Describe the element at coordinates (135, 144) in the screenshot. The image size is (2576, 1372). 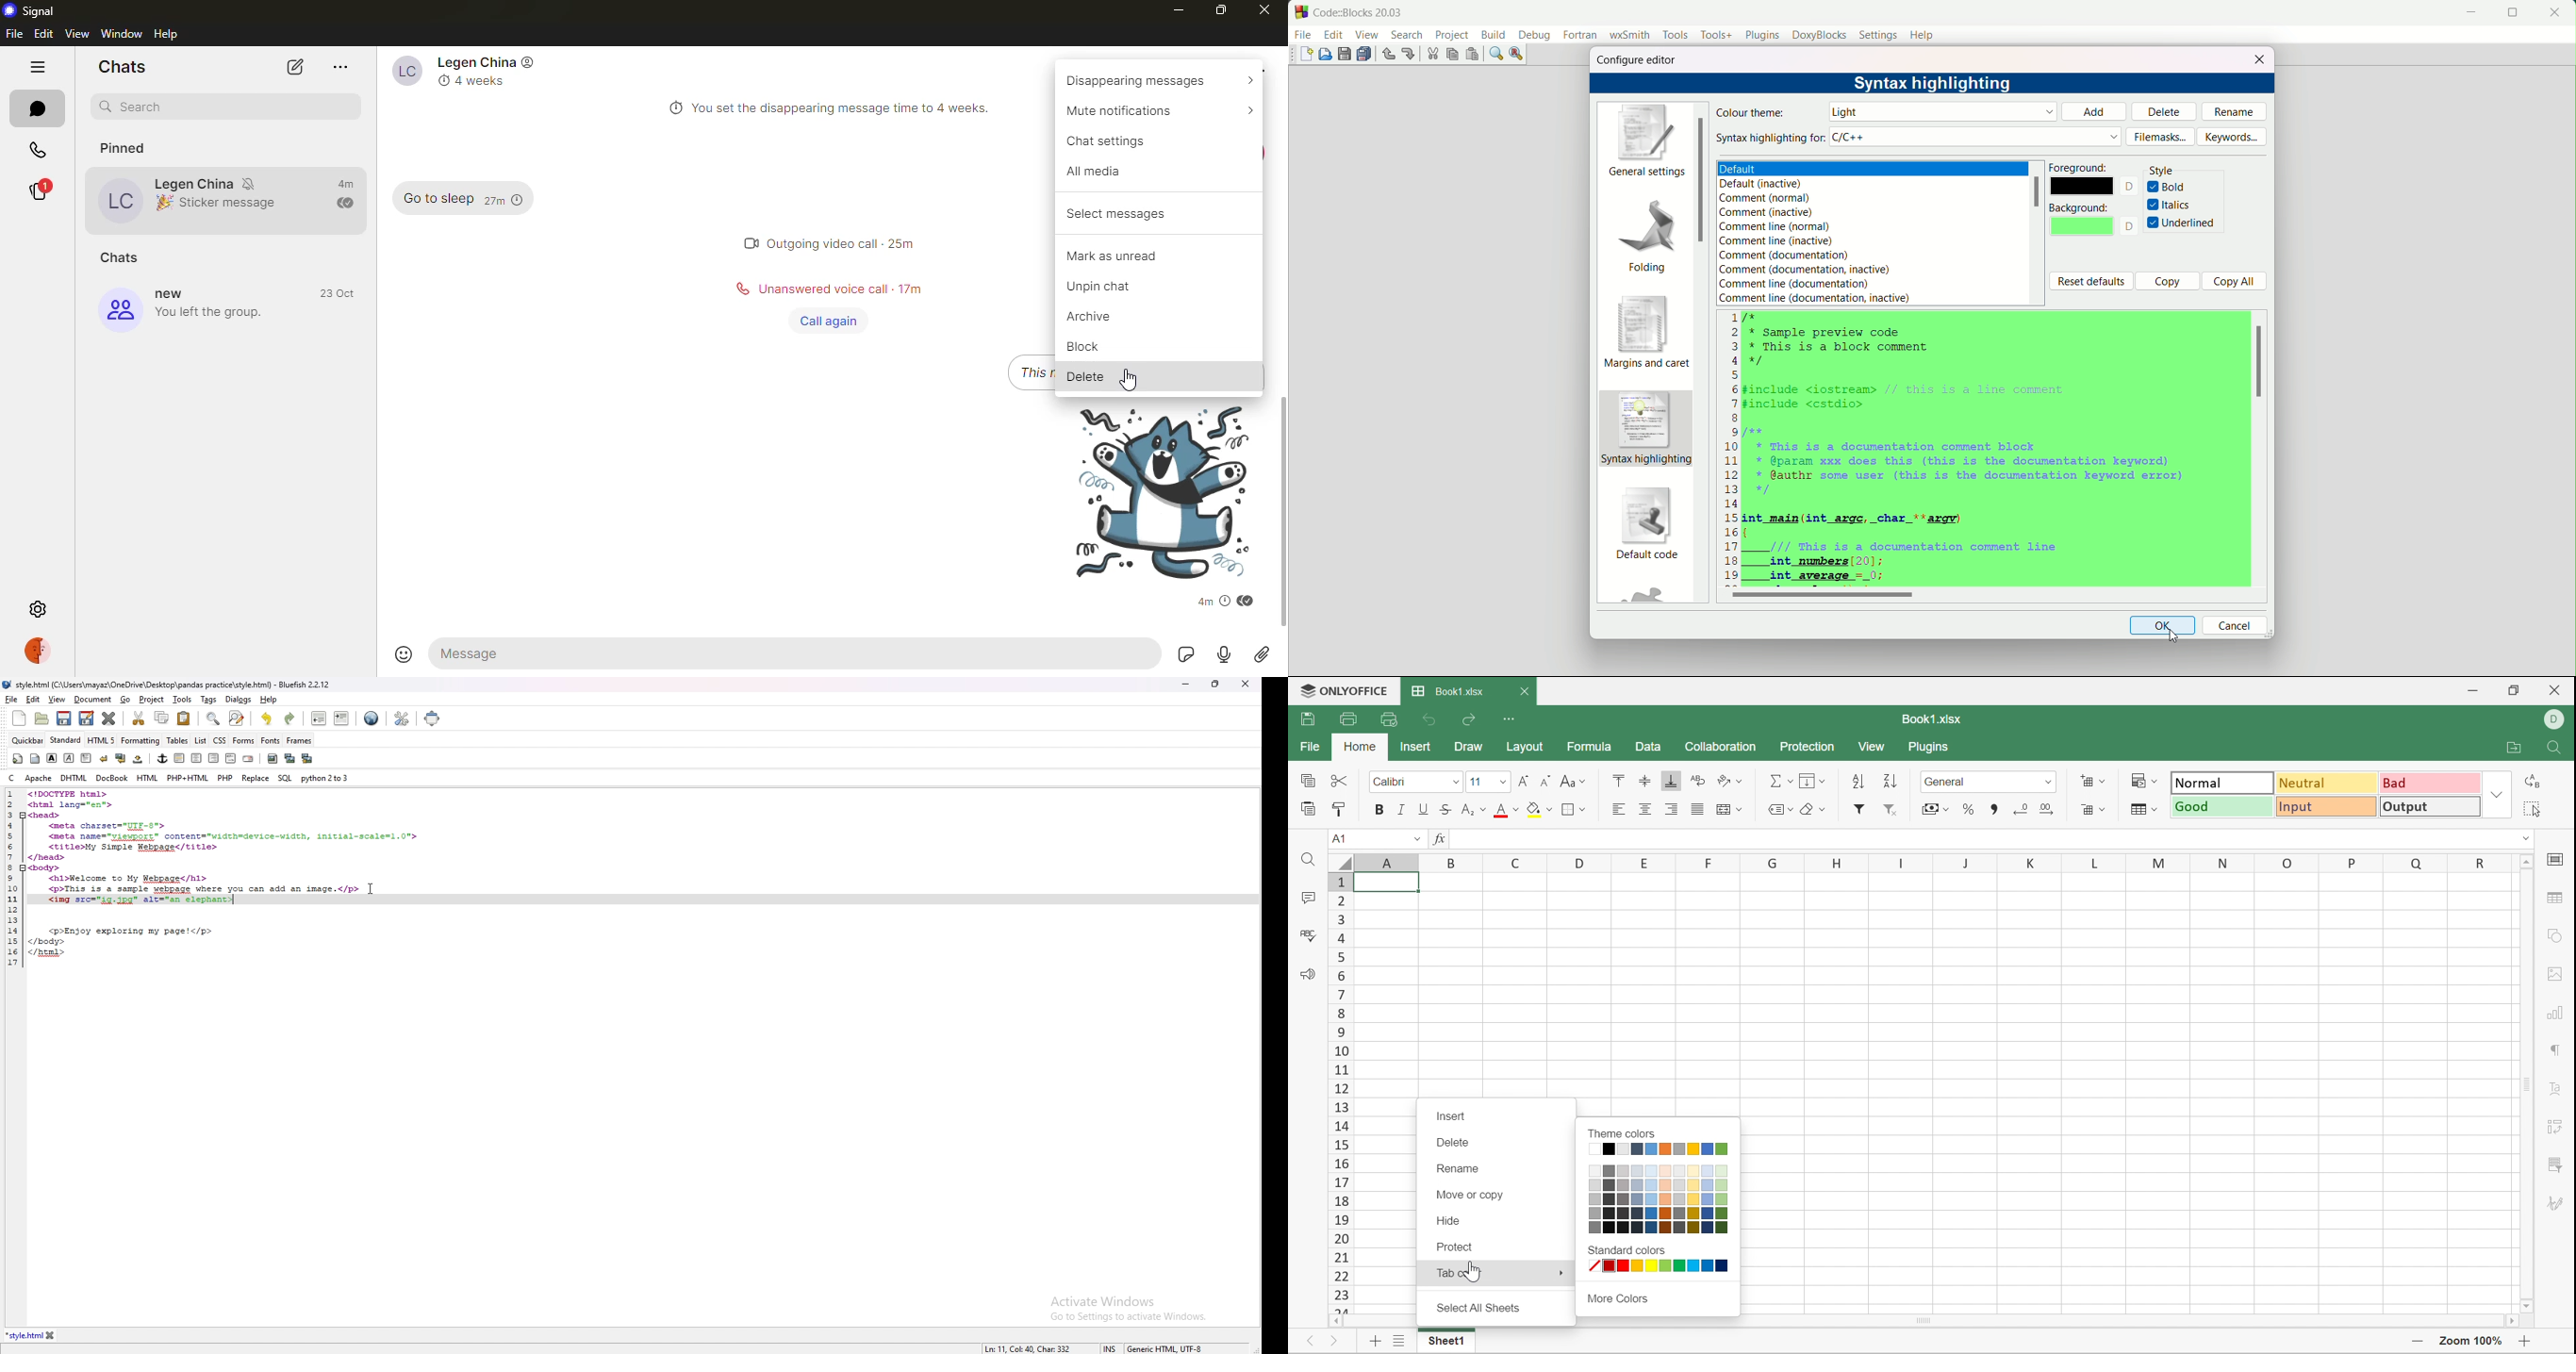
I see `pinned` at that location.